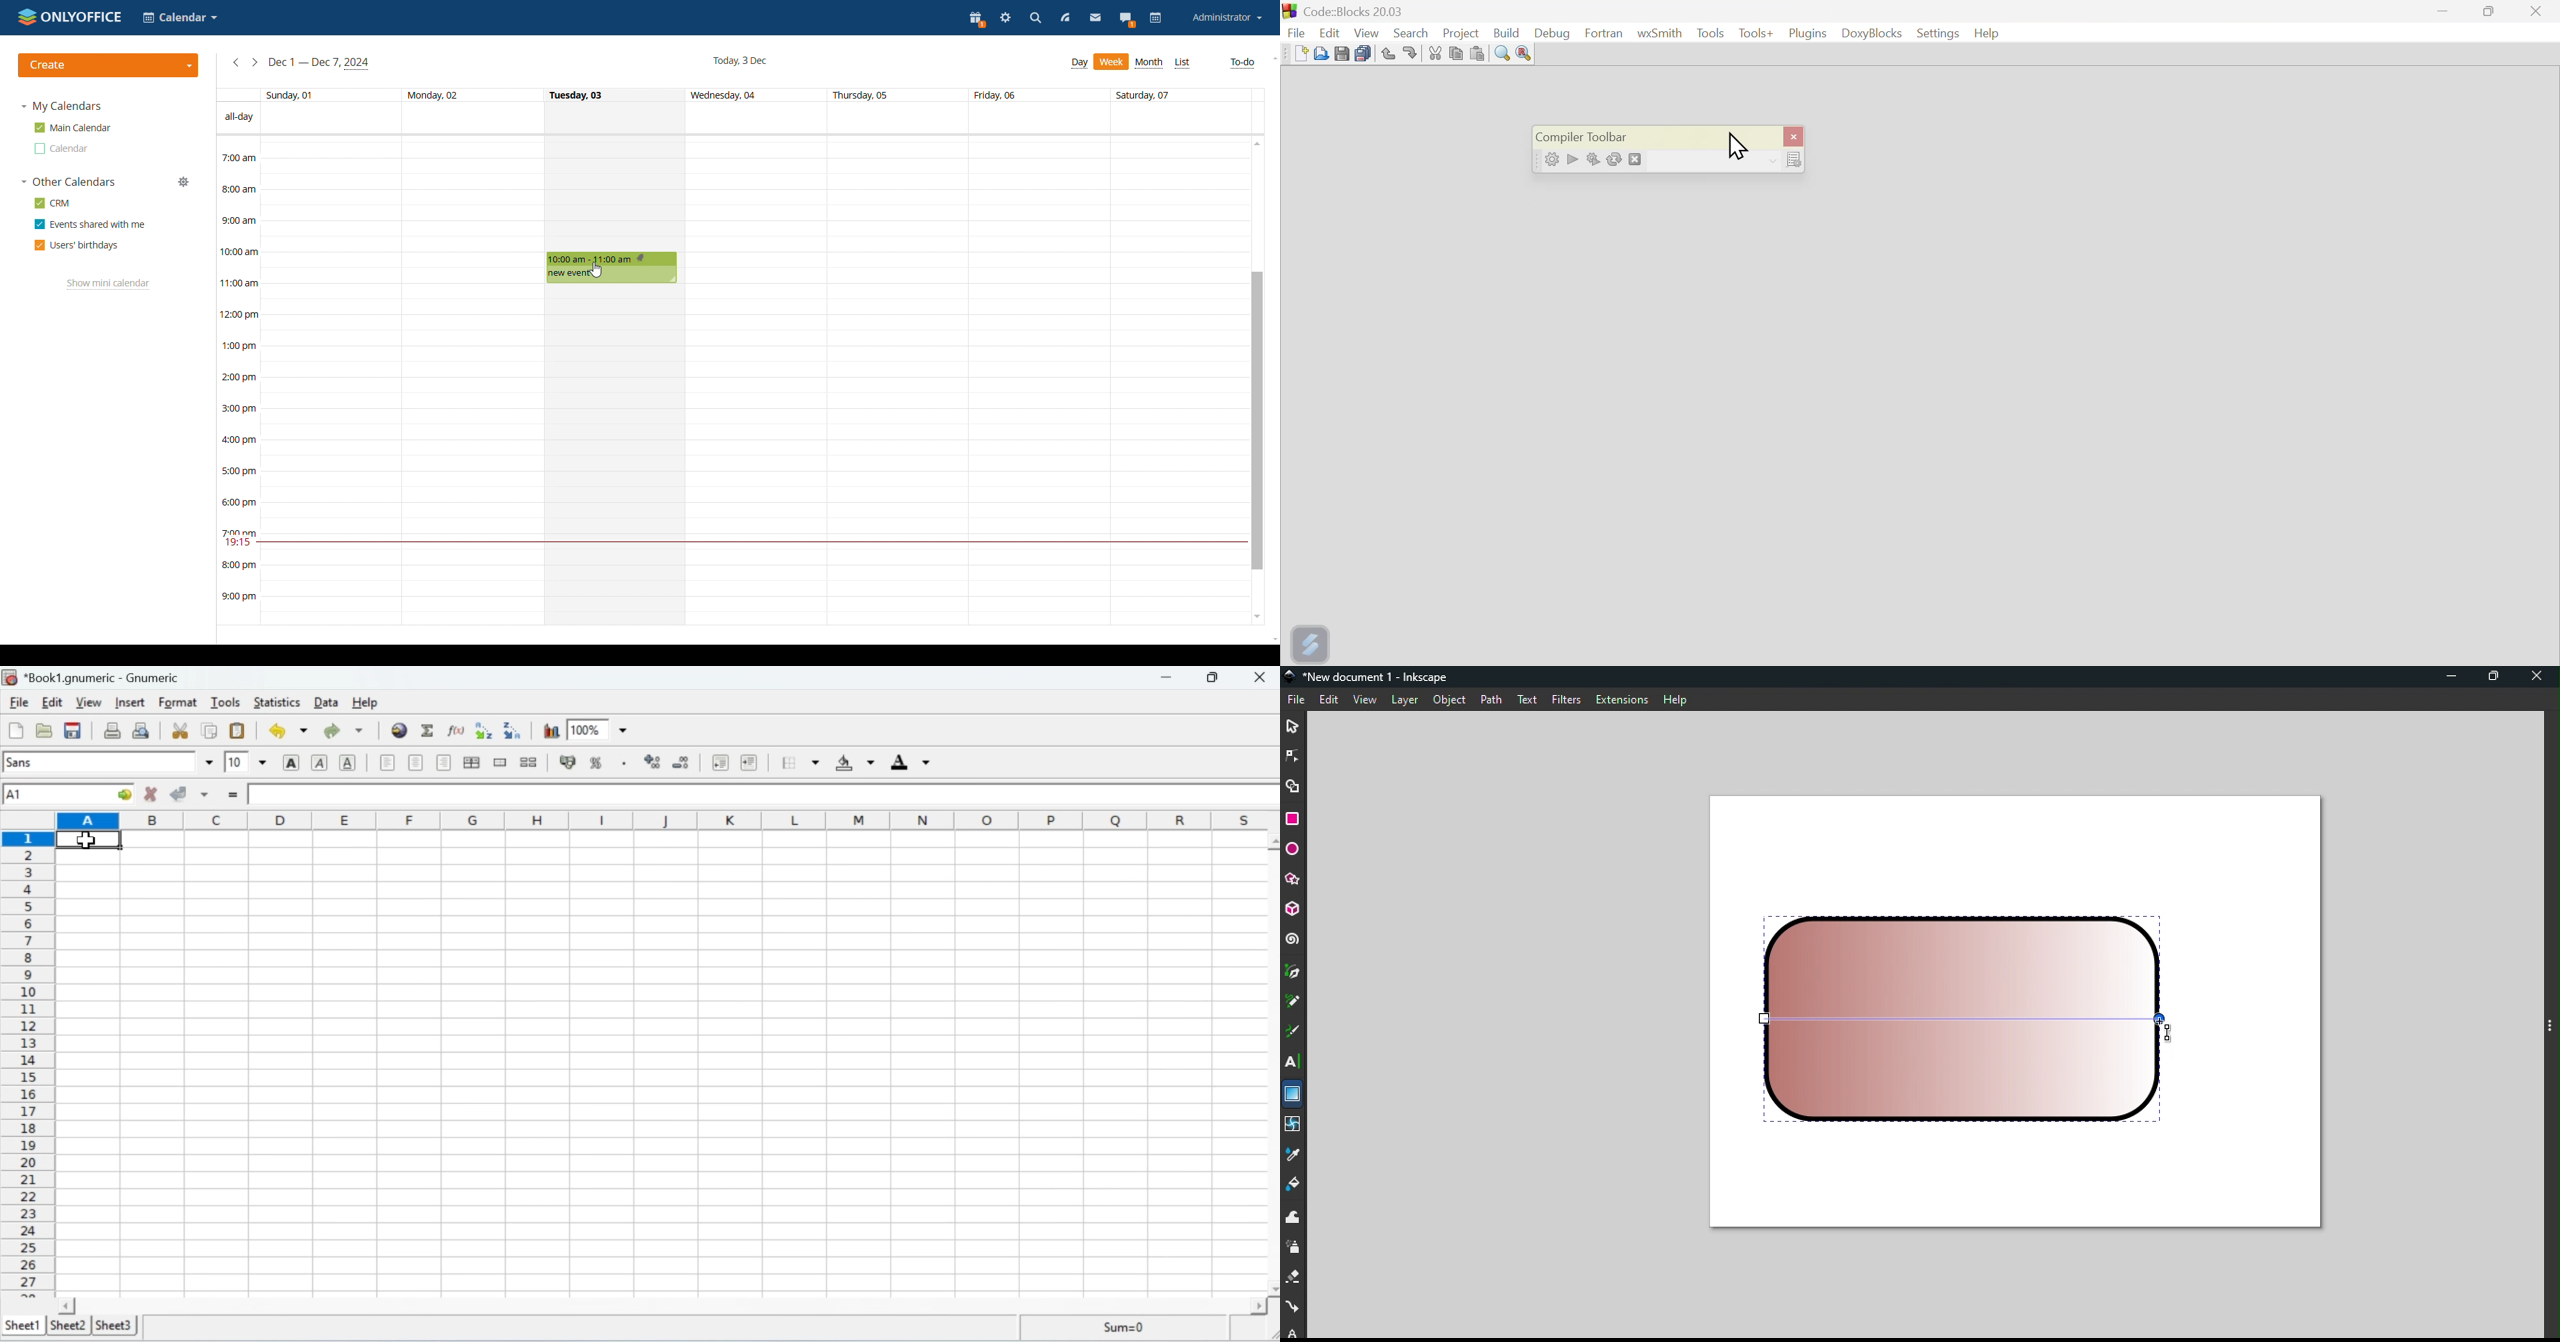 The width and height of the screenshot is (2576, 1344). I want to click on Split merged cells, so click(530, 763).